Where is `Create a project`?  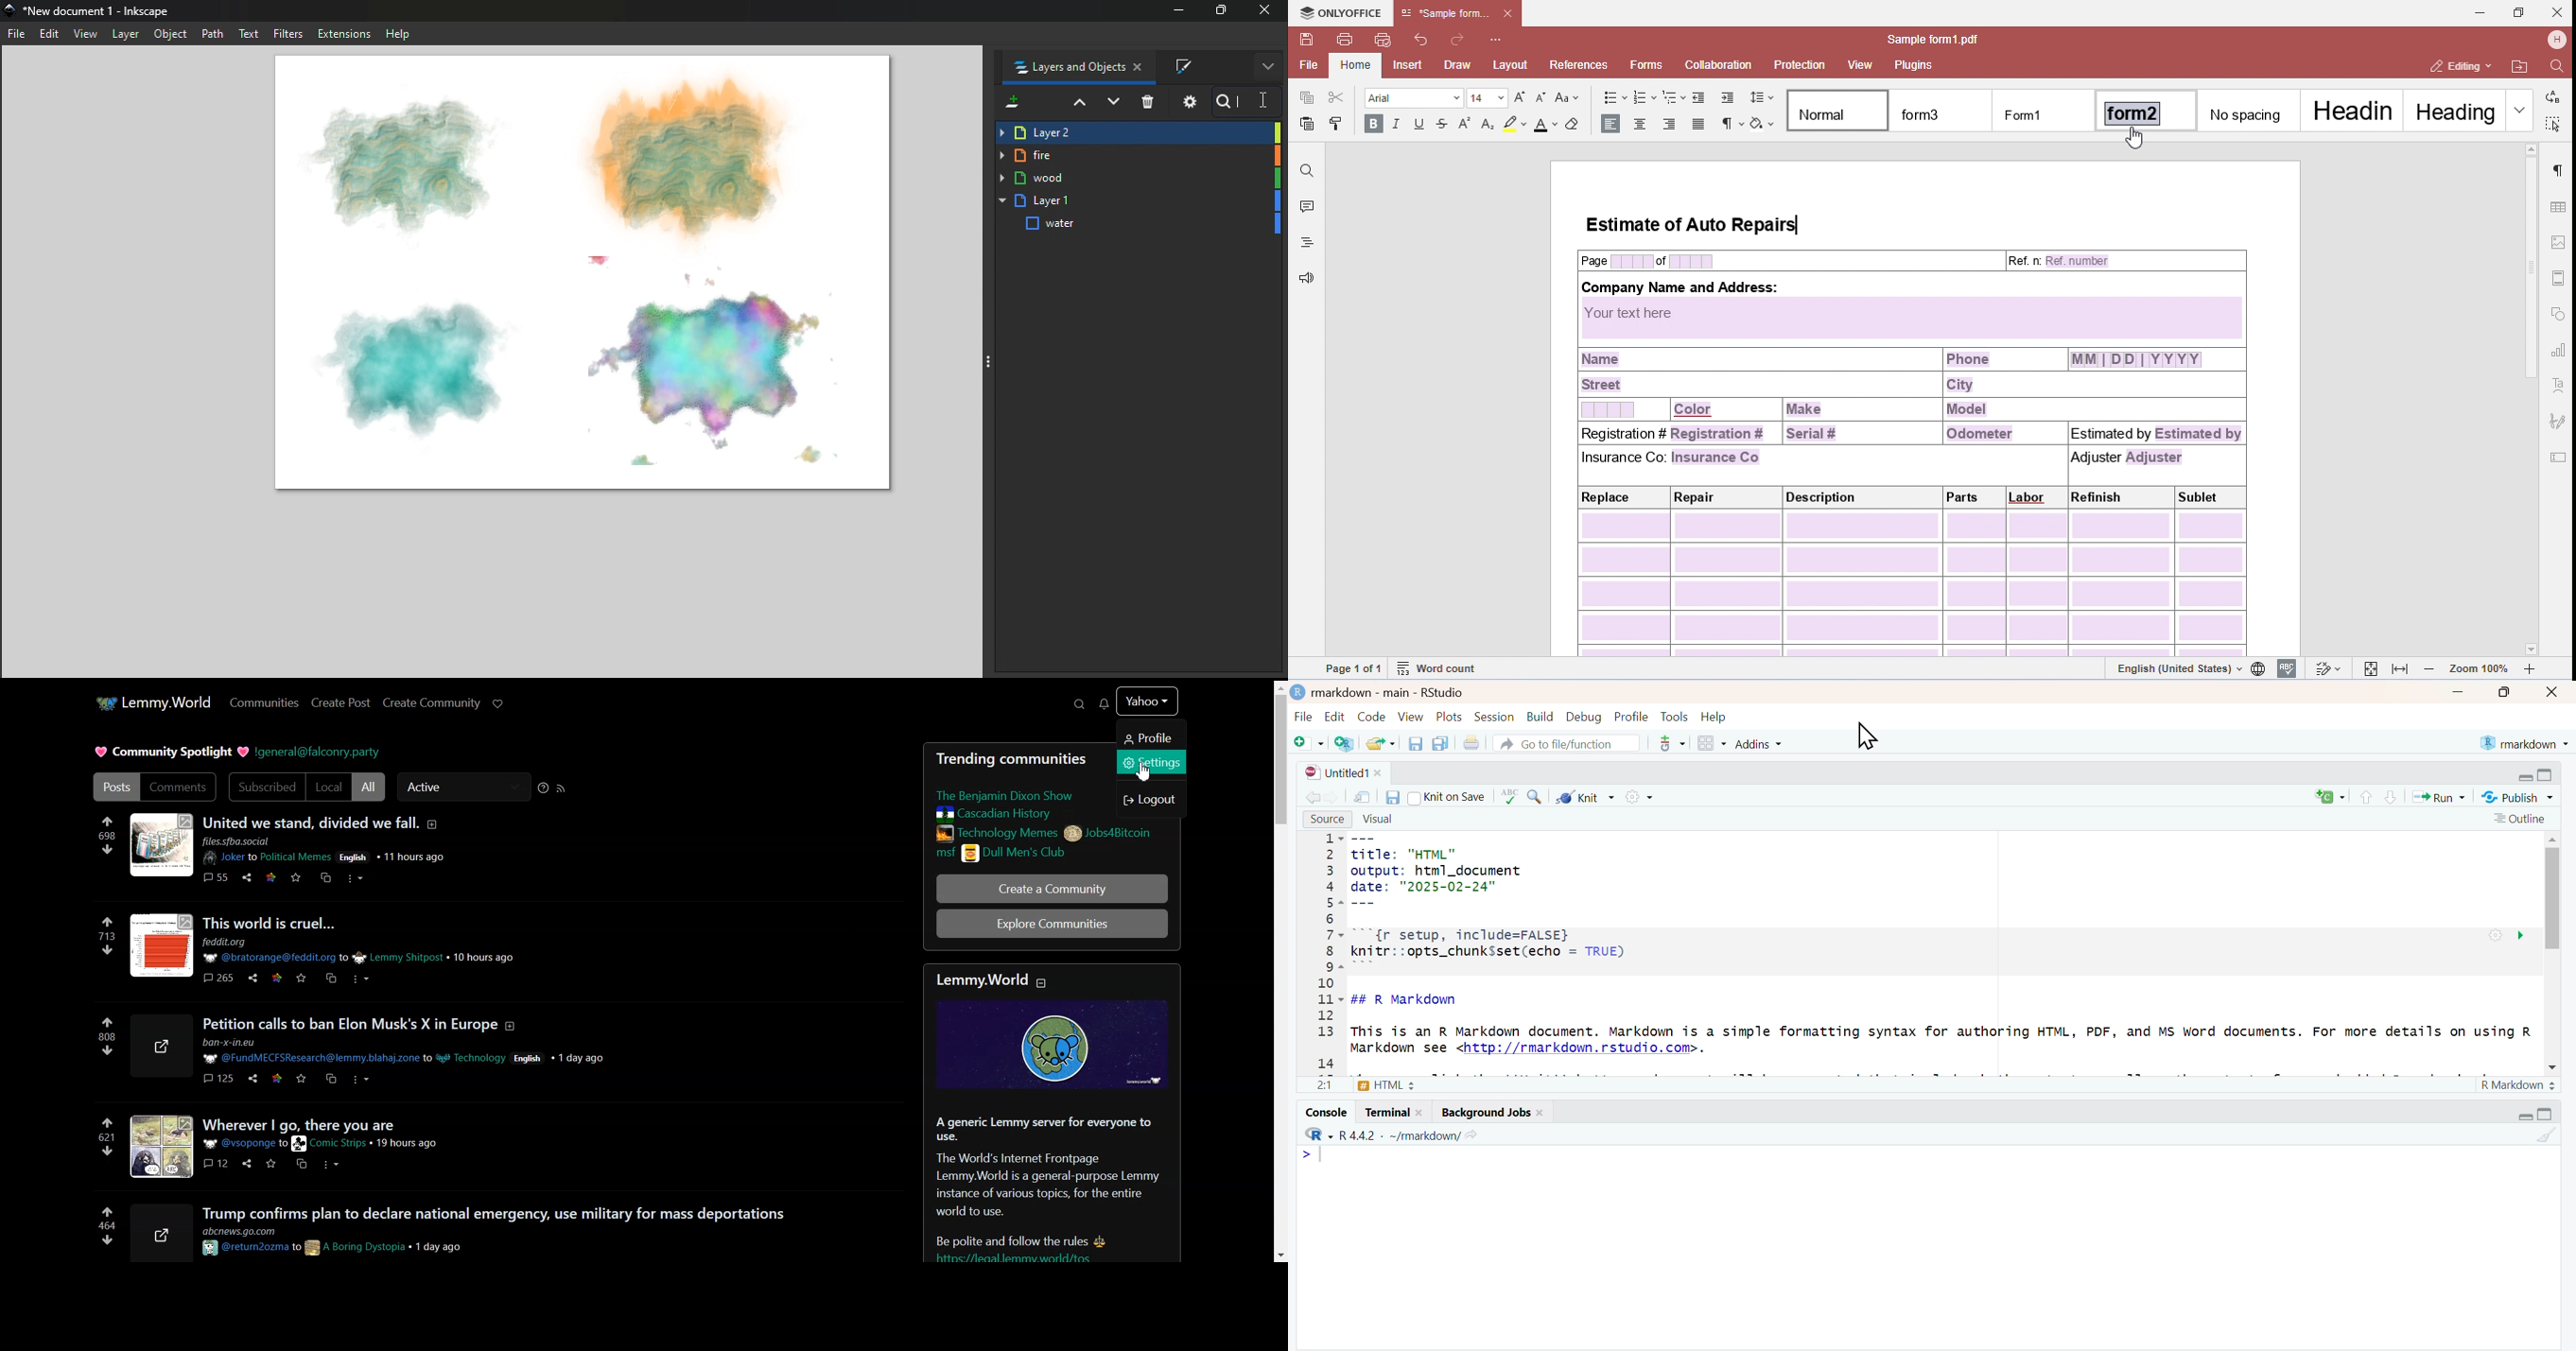
Create a project is located at coordinates (1344, 742).